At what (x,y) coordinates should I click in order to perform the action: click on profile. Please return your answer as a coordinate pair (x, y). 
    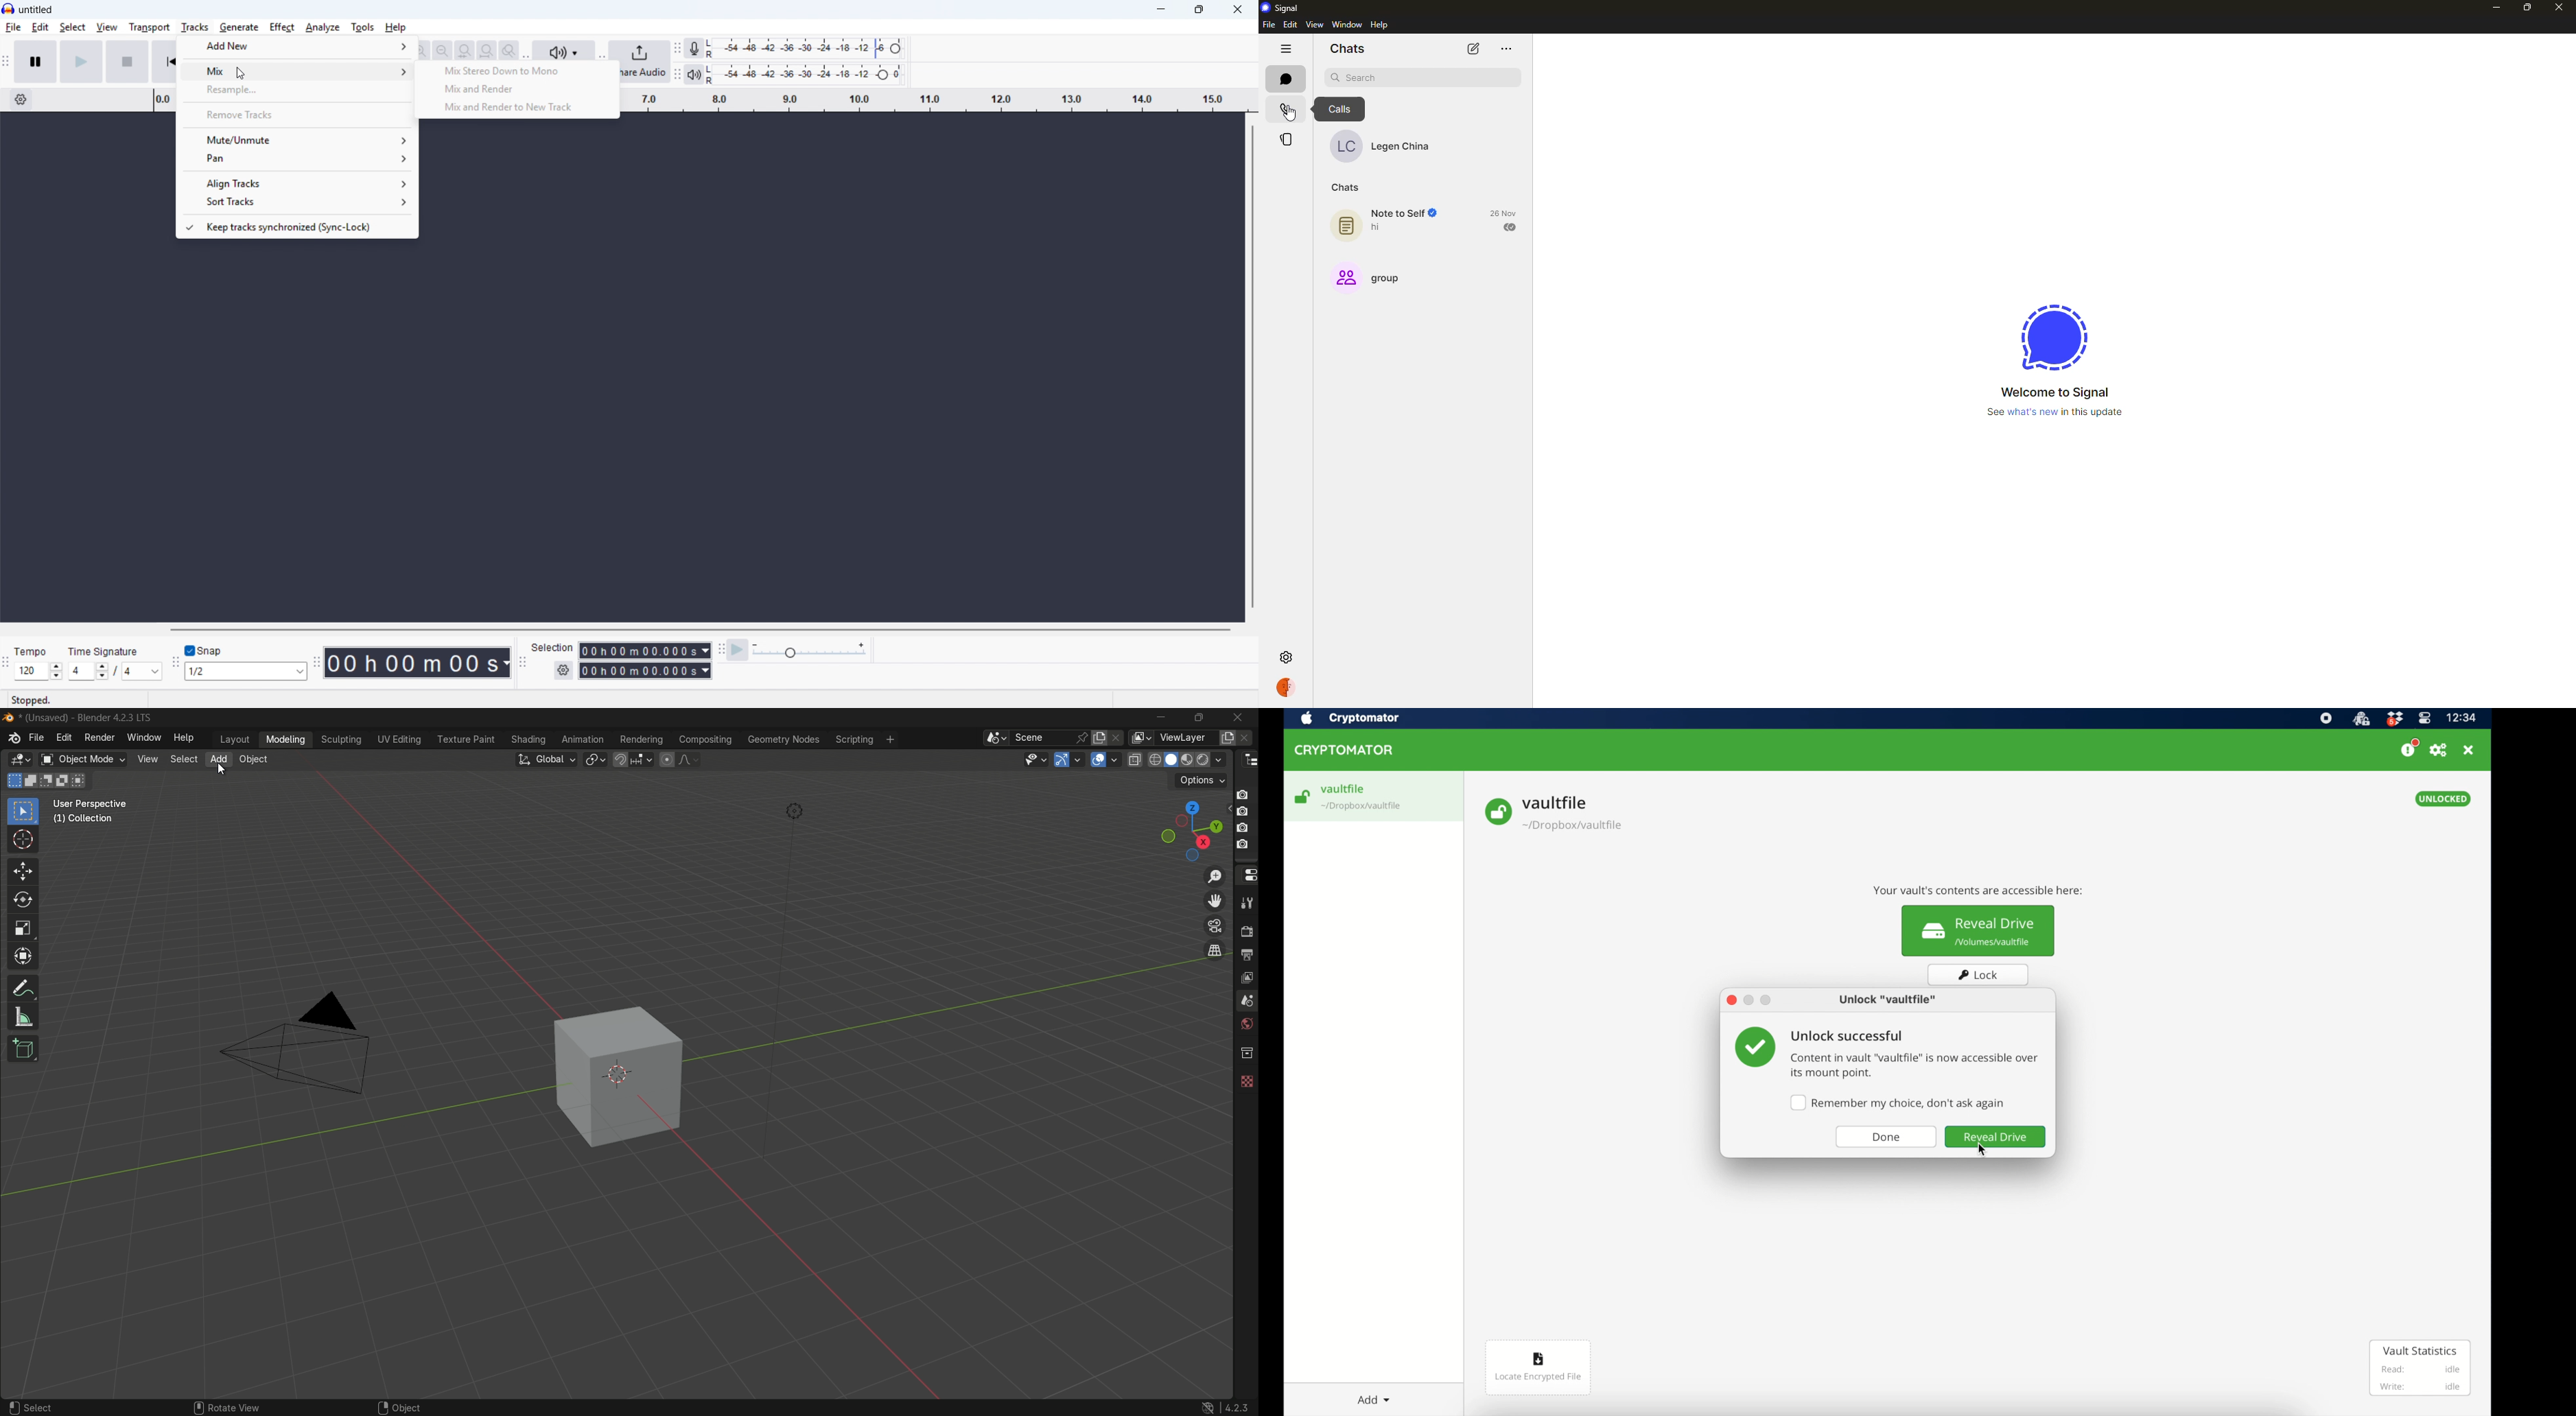
    Looking at the image, I should click on (1285, 687).